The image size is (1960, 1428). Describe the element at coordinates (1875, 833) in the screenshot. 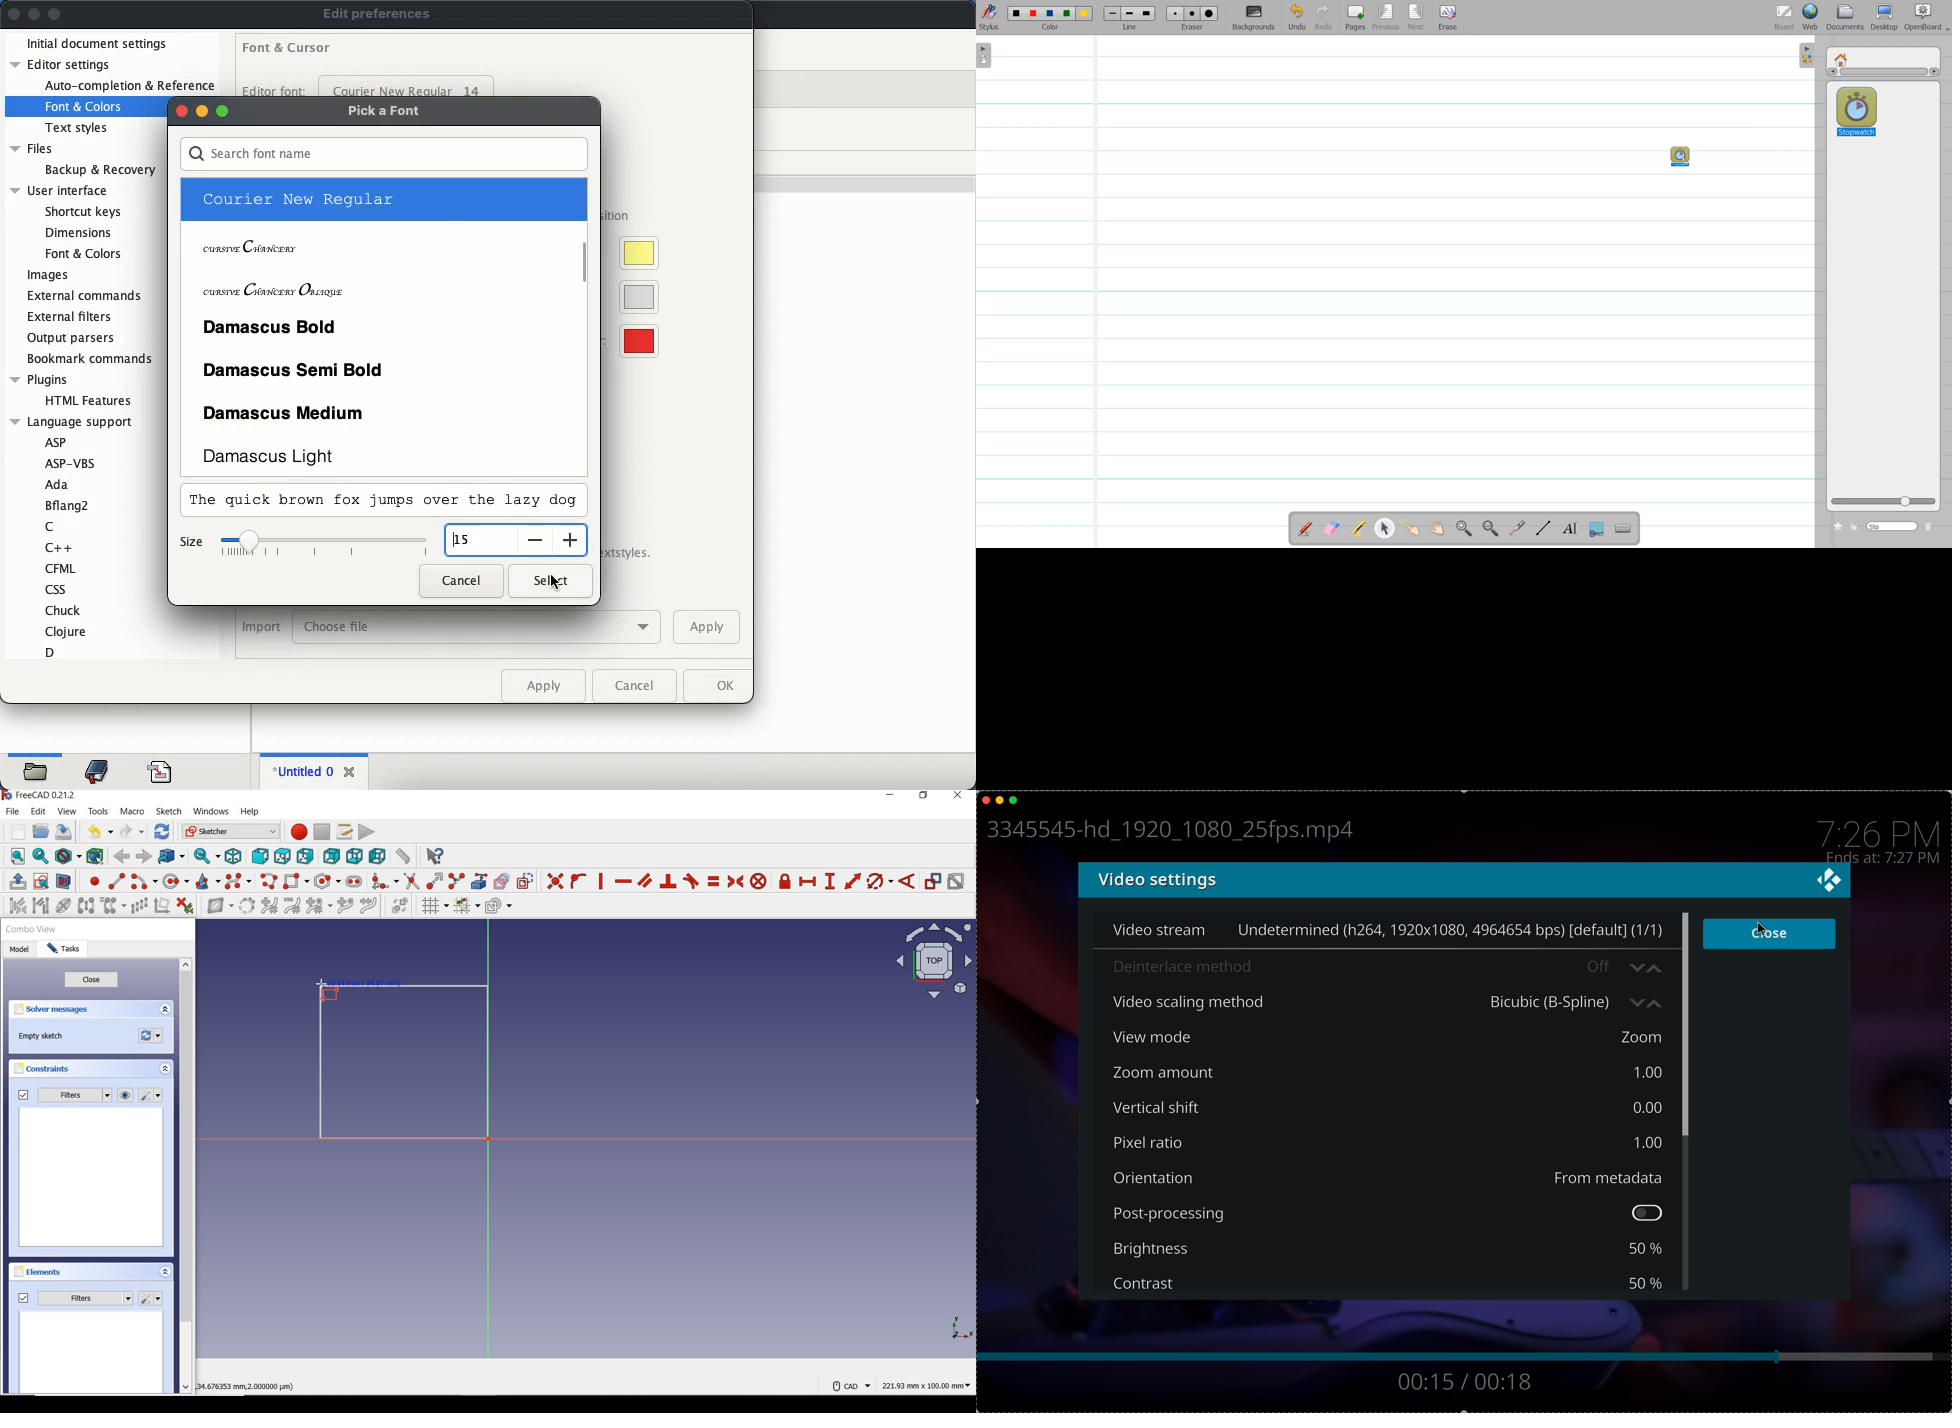

I see `time` at that location.